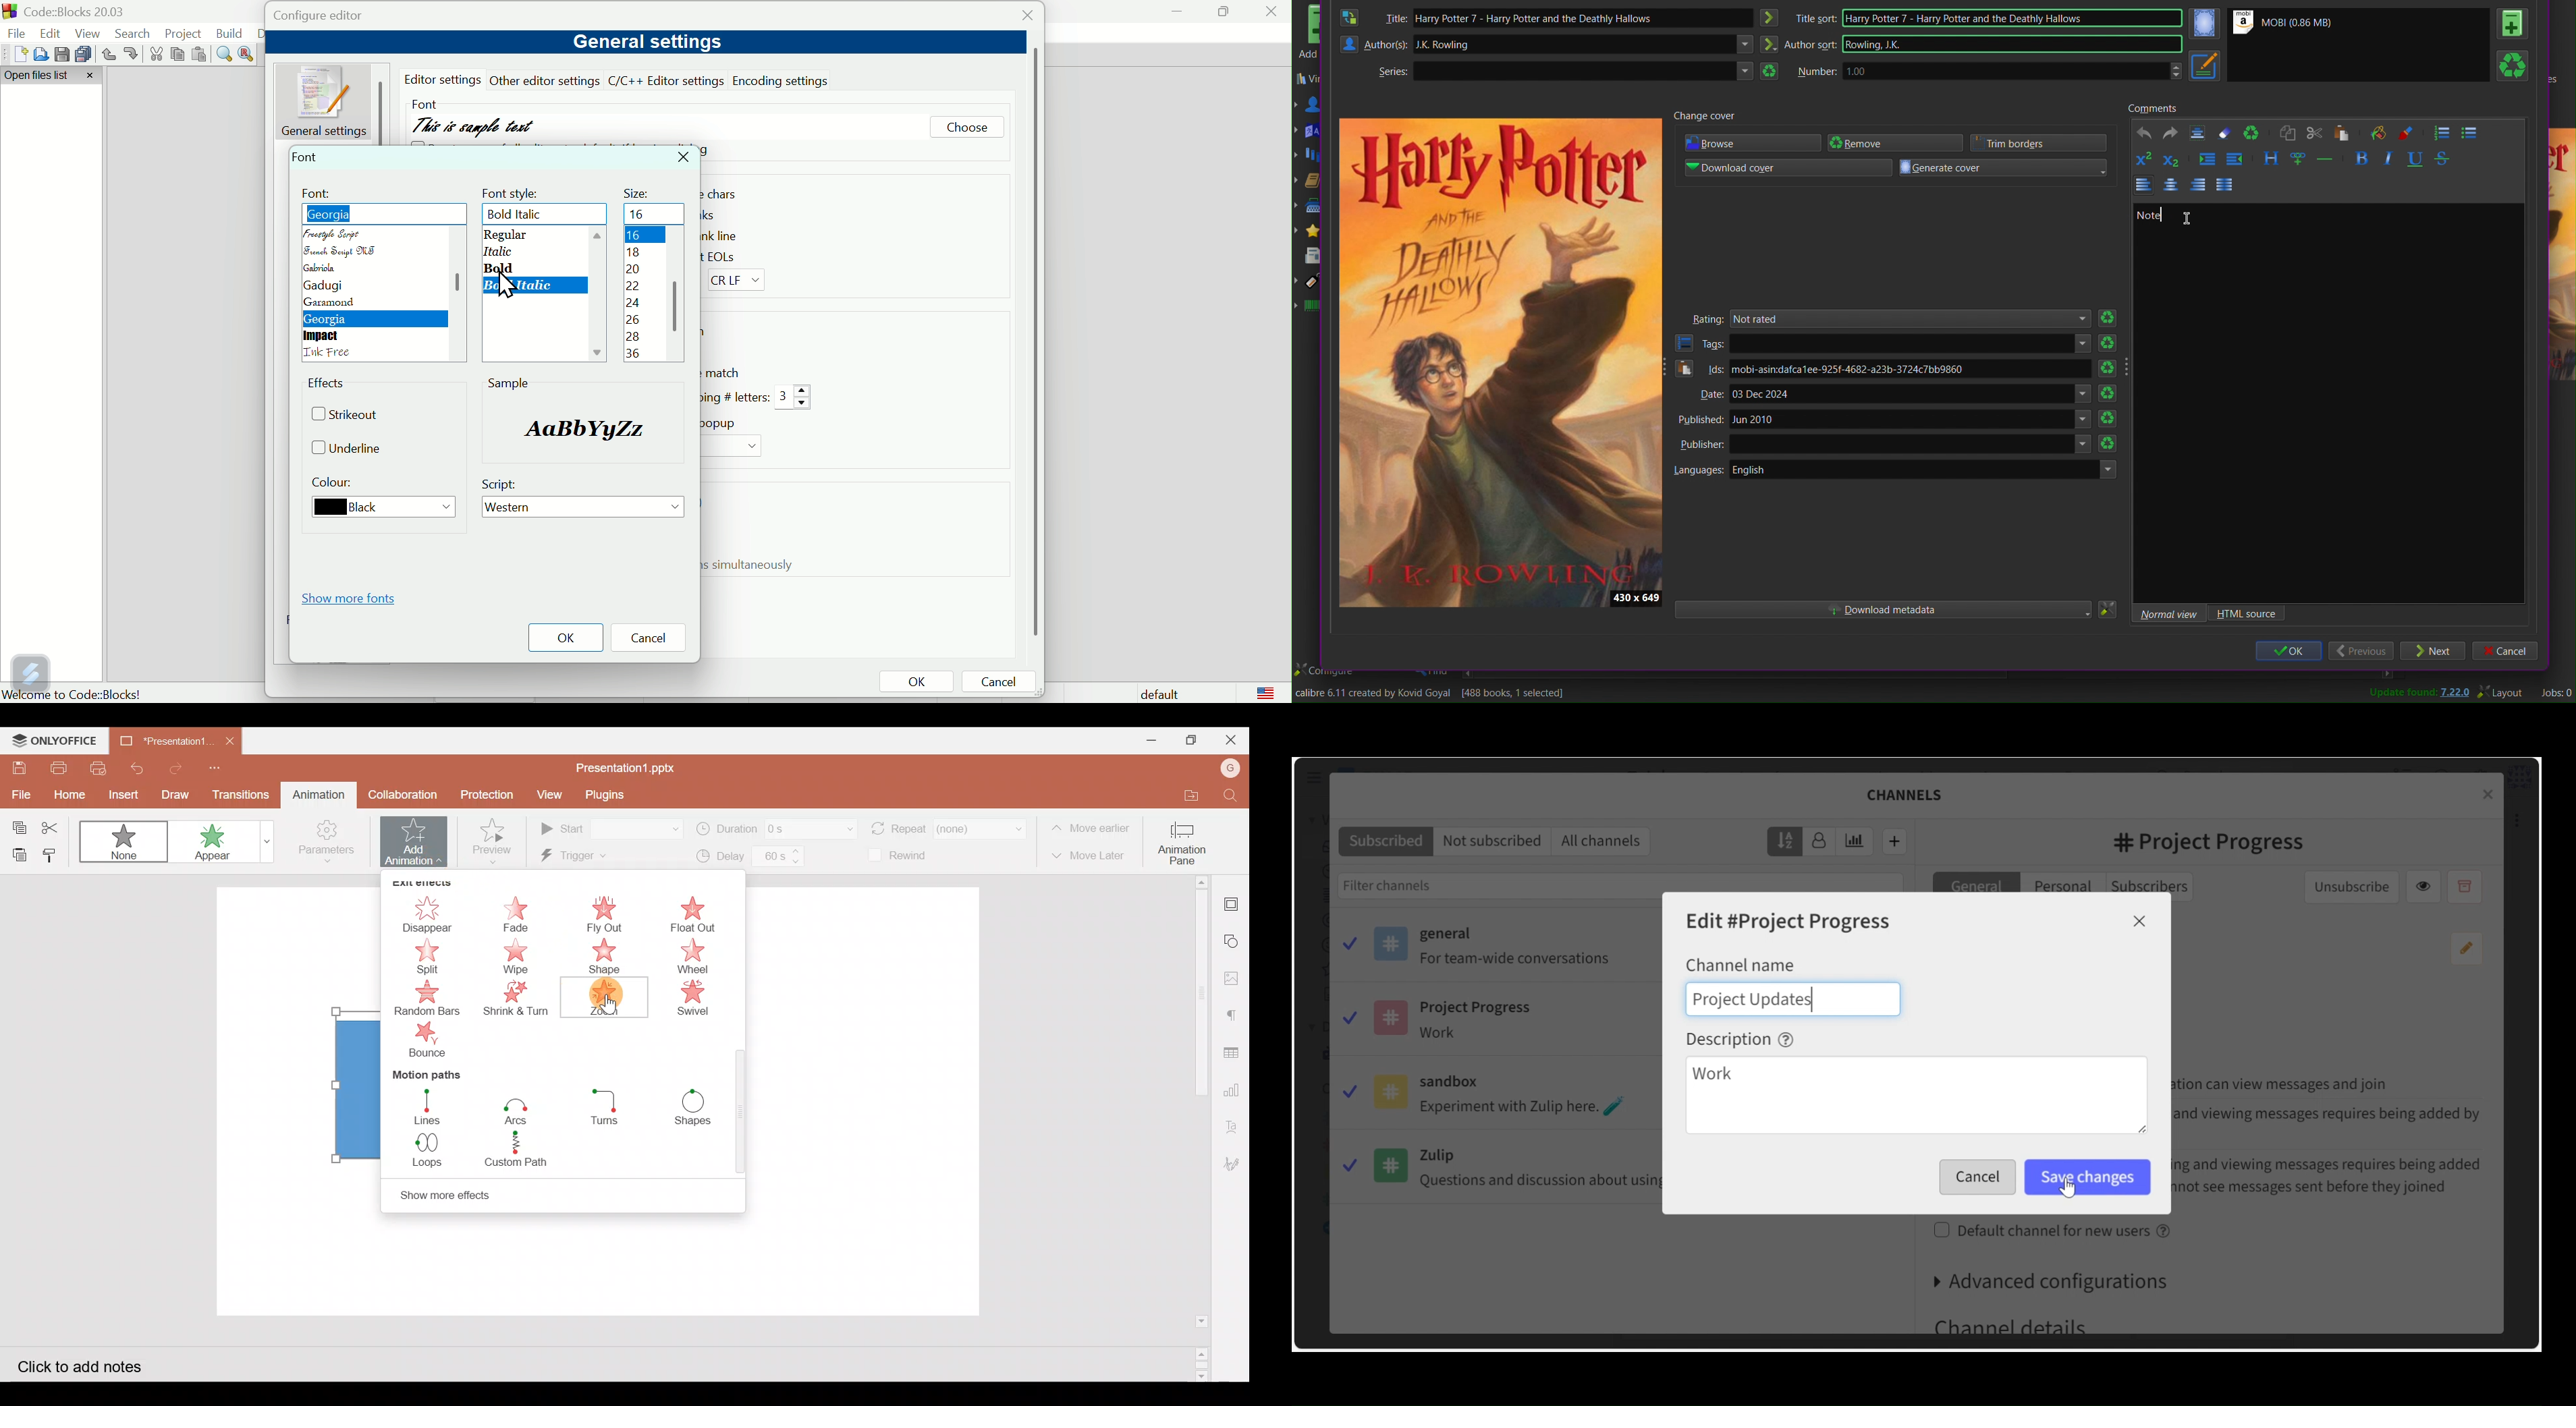 This screenshot has width=2576, height=1428. Describe the element at coordinates (1913, 445) in the screenshot. I see `` at that location.